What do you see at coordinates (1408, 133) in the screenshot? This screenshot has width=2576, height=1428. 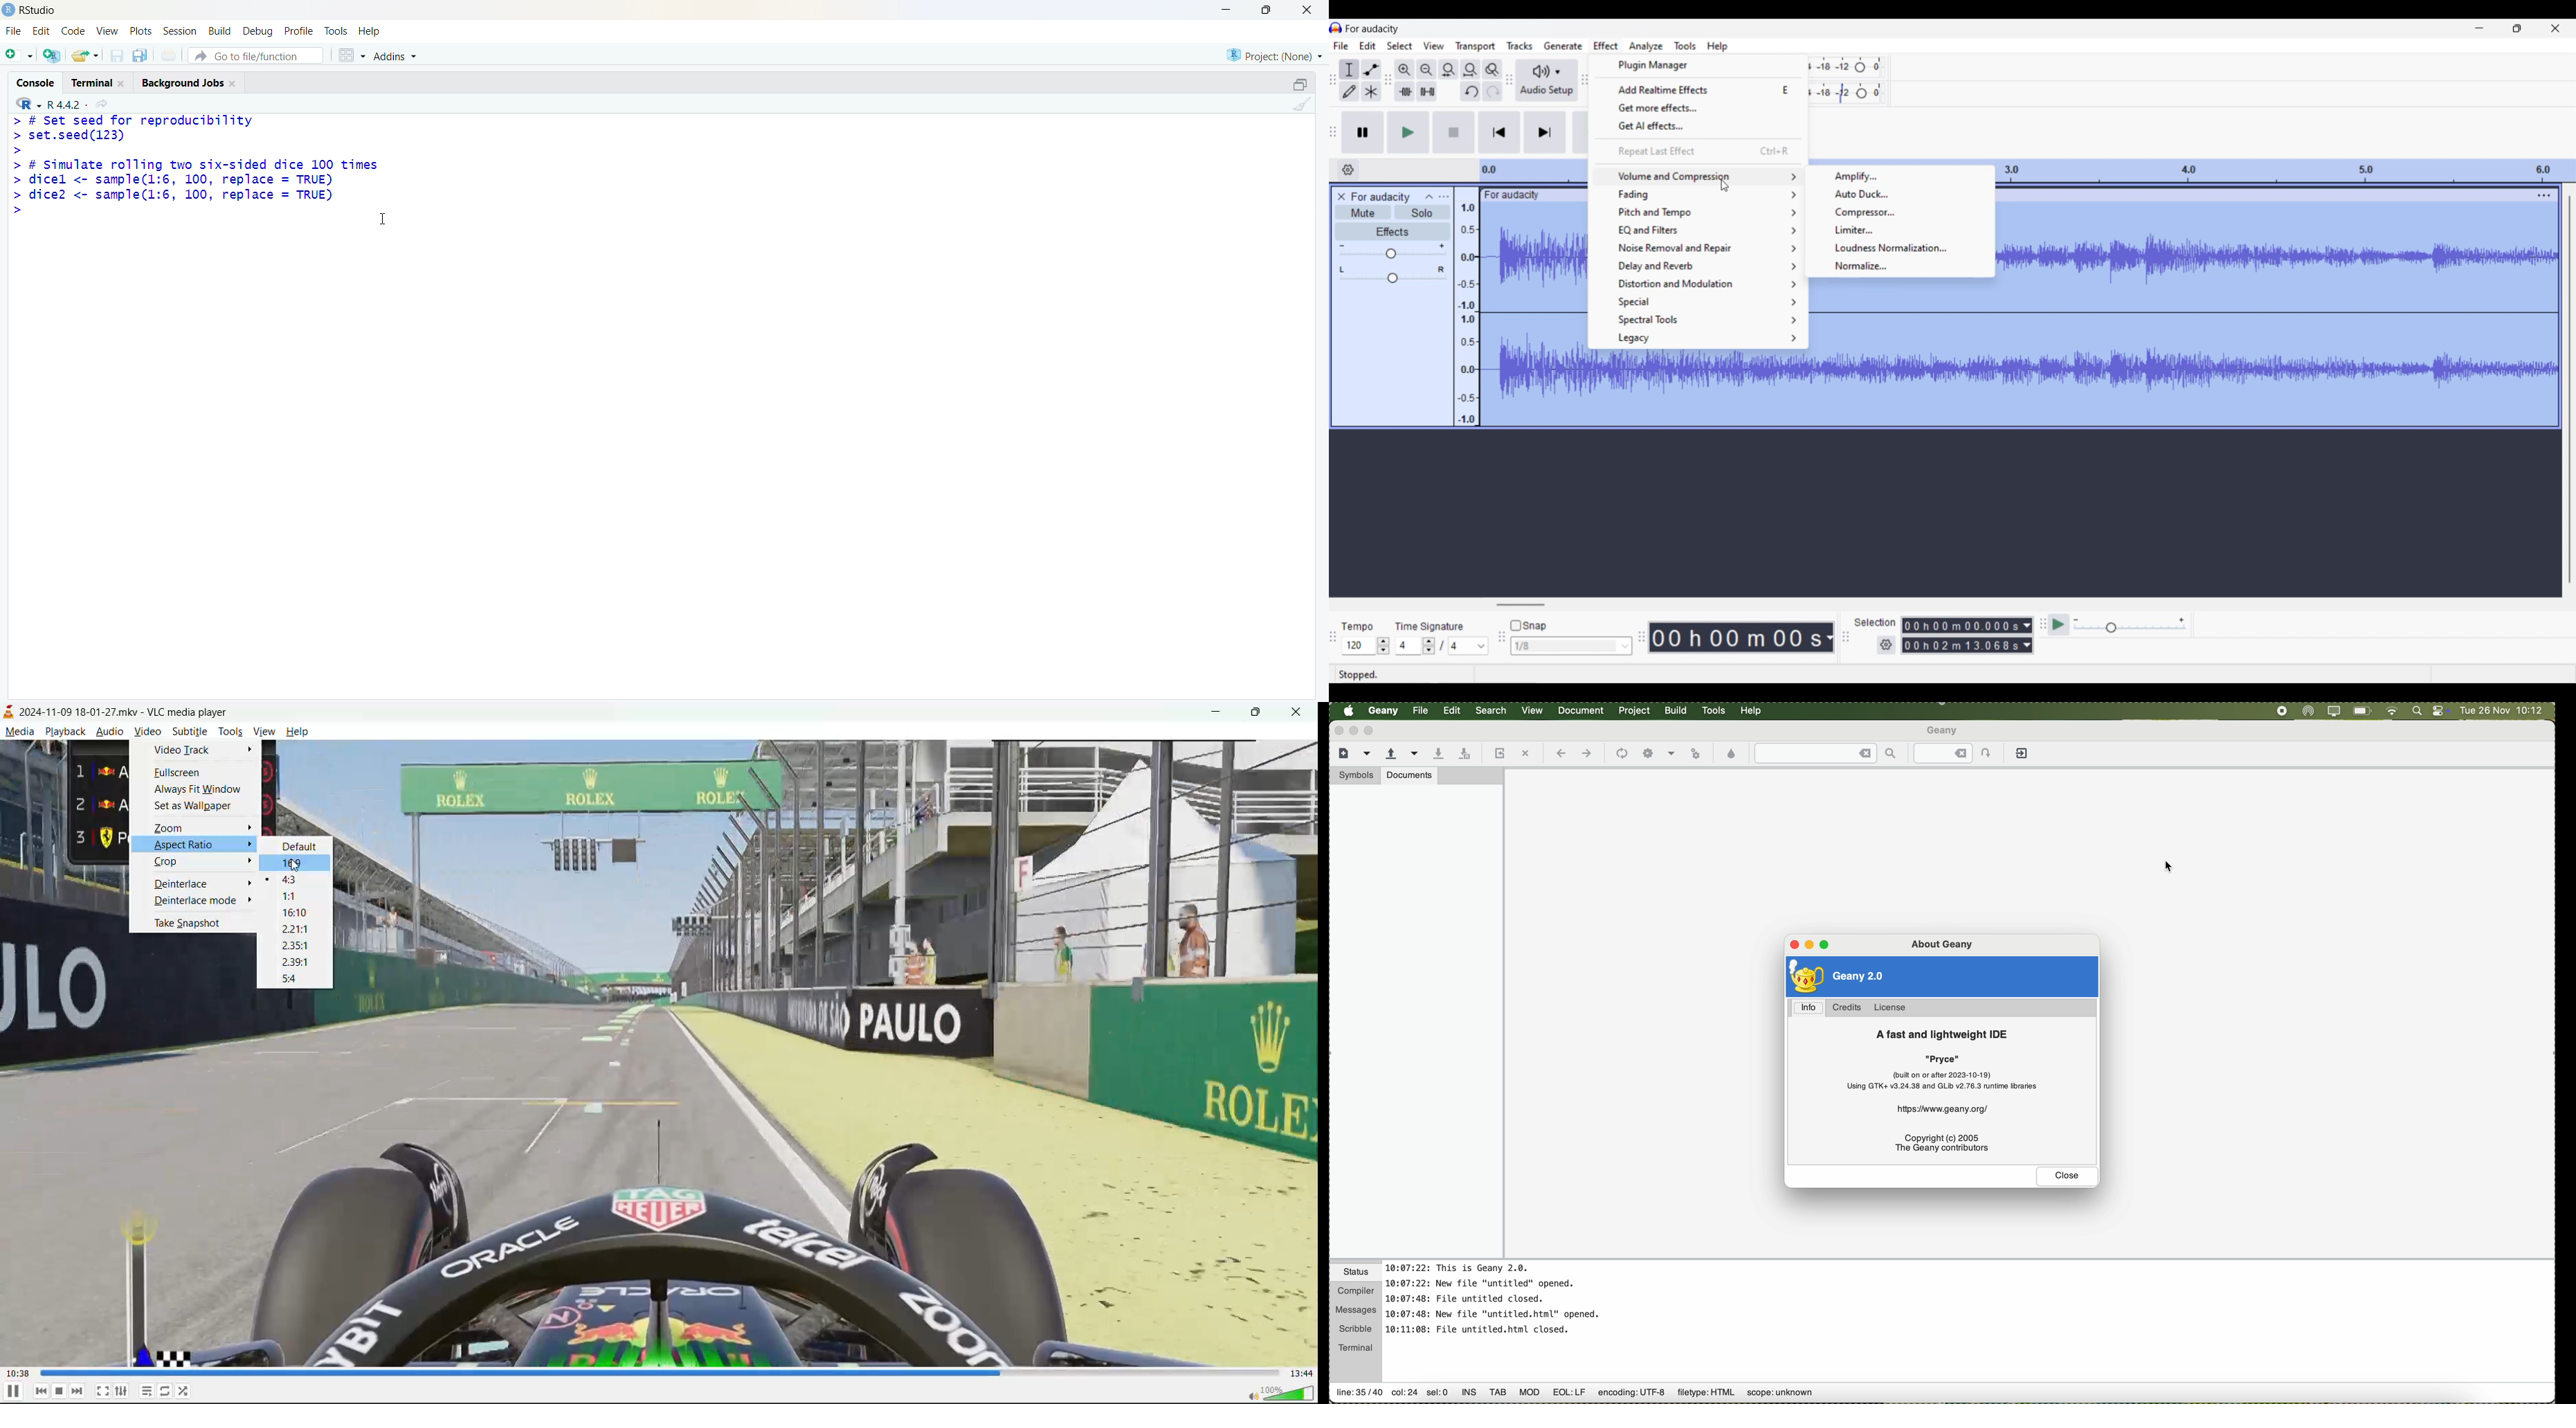 I see `Play/Play once` at bounding box center [1408, 133].